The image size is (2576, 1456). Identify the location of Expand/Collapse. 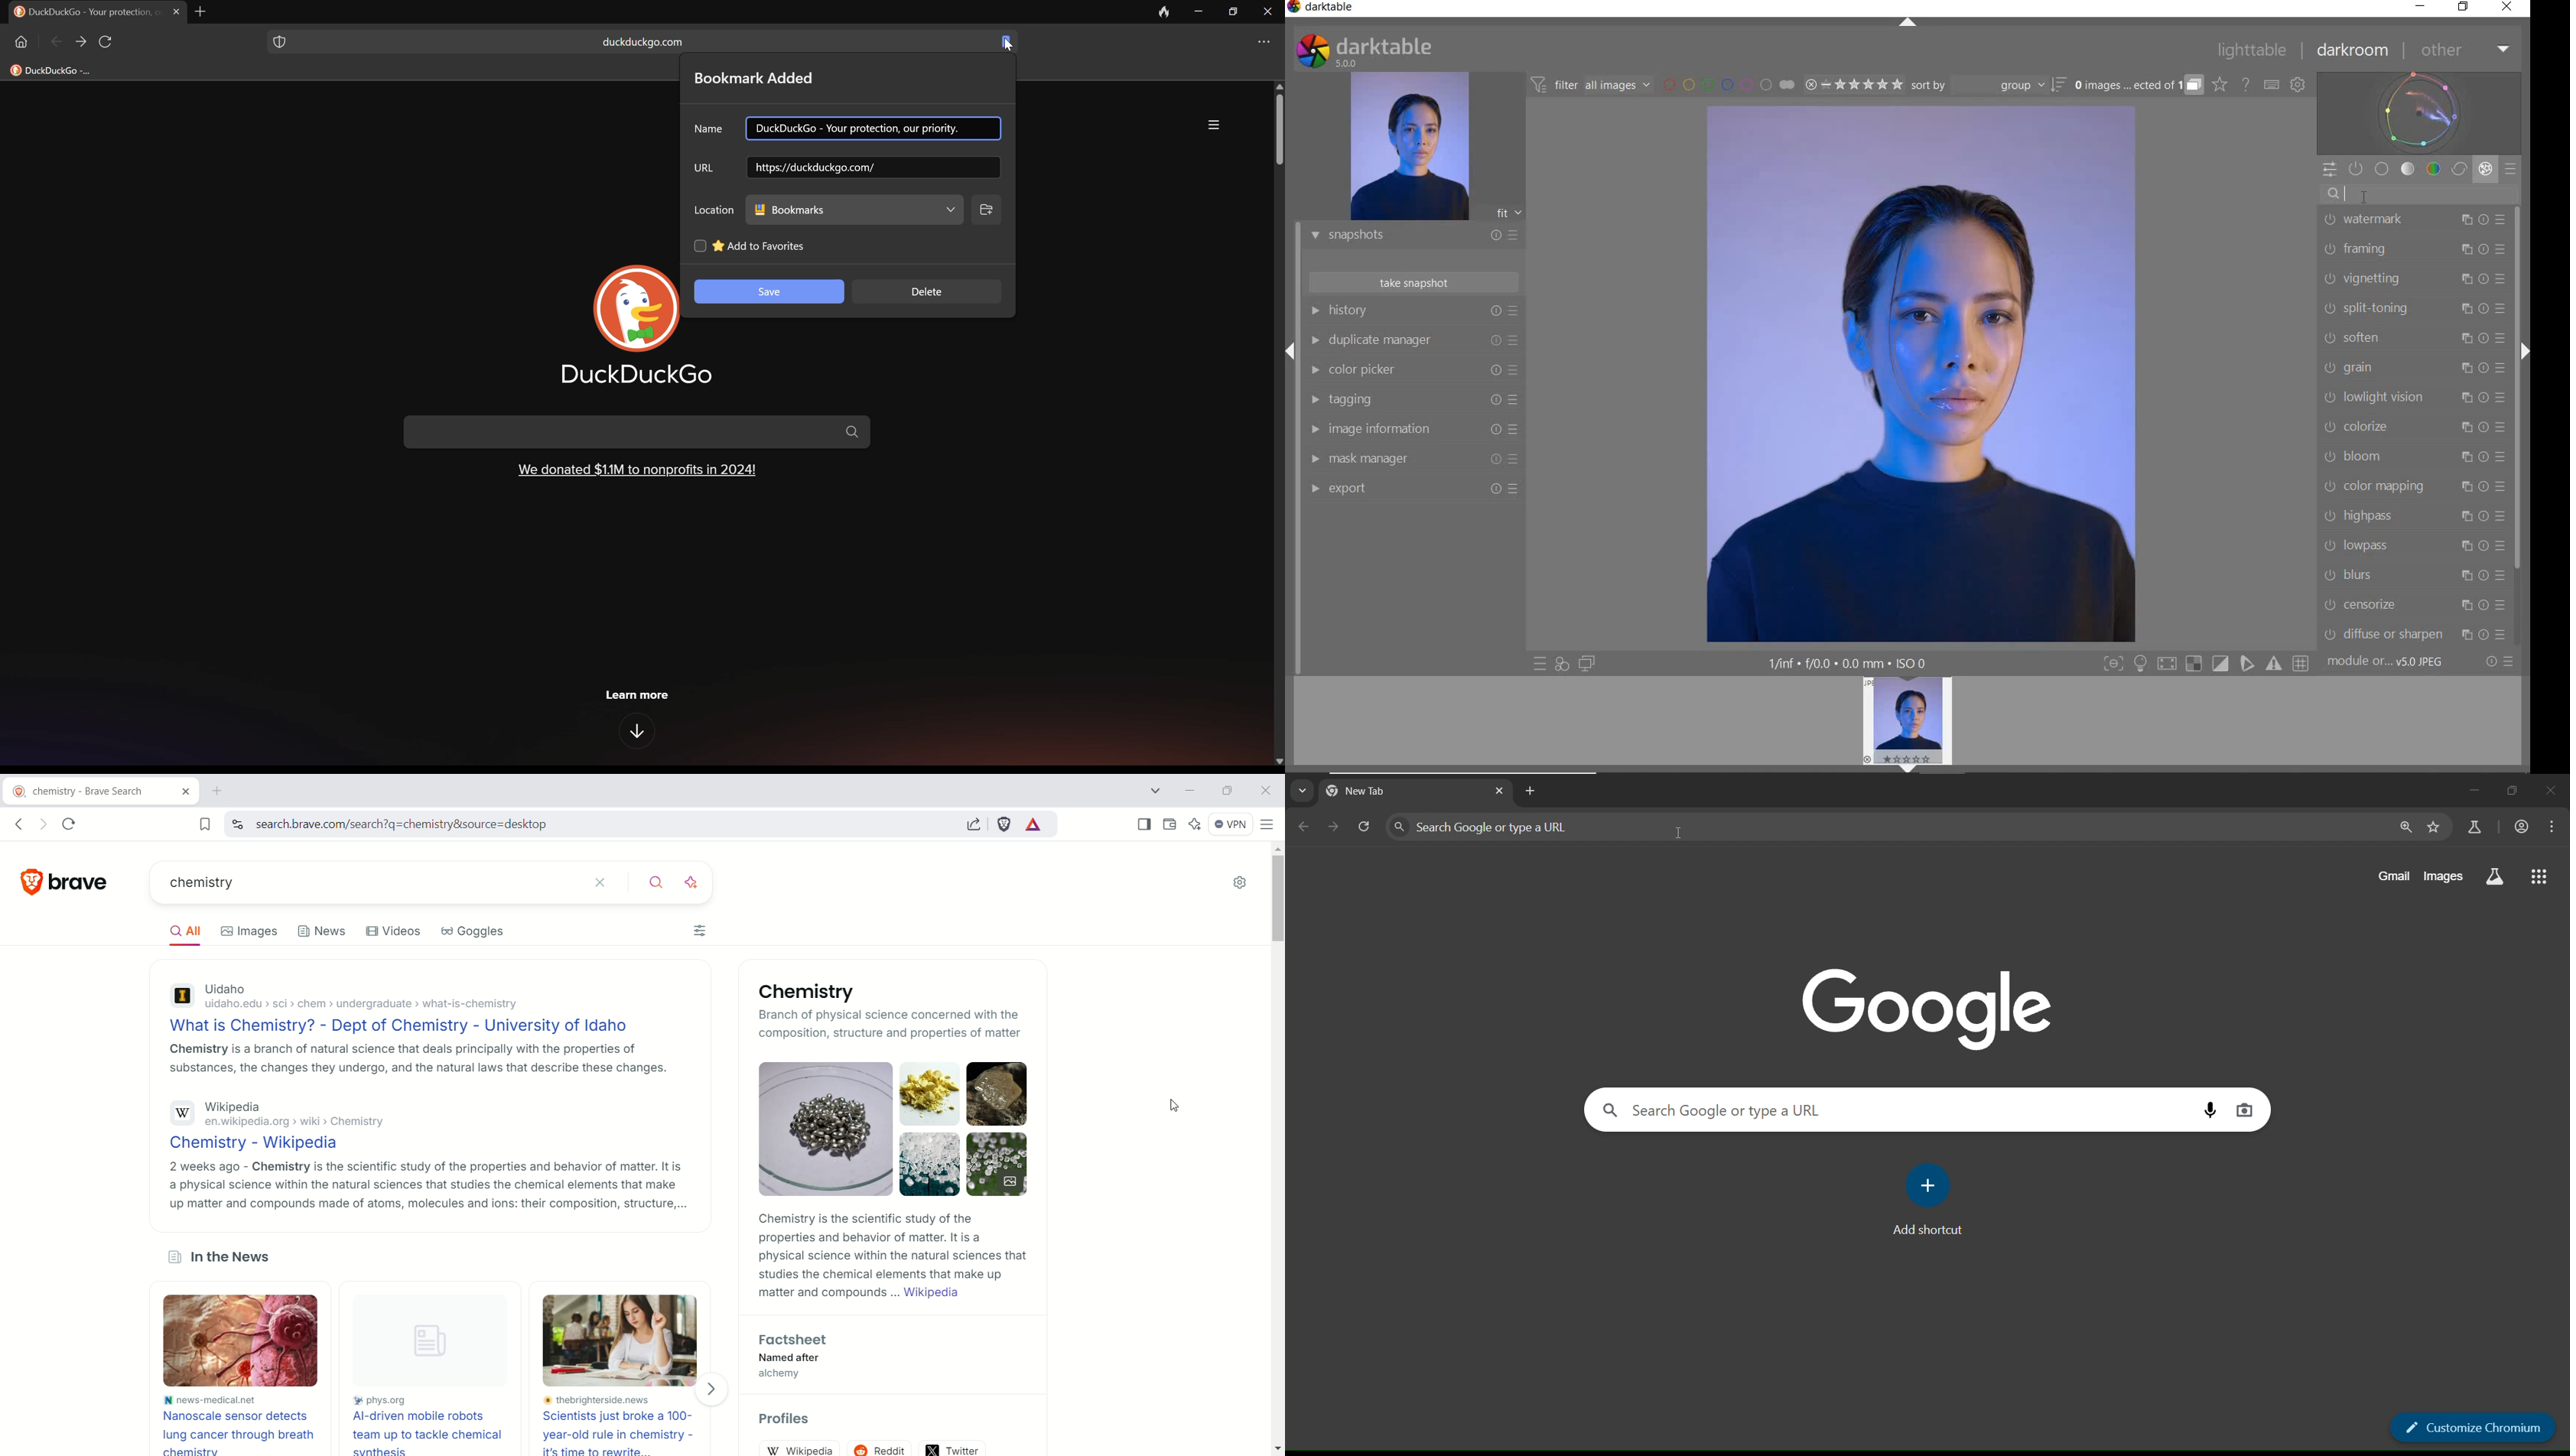
(2522, 349).